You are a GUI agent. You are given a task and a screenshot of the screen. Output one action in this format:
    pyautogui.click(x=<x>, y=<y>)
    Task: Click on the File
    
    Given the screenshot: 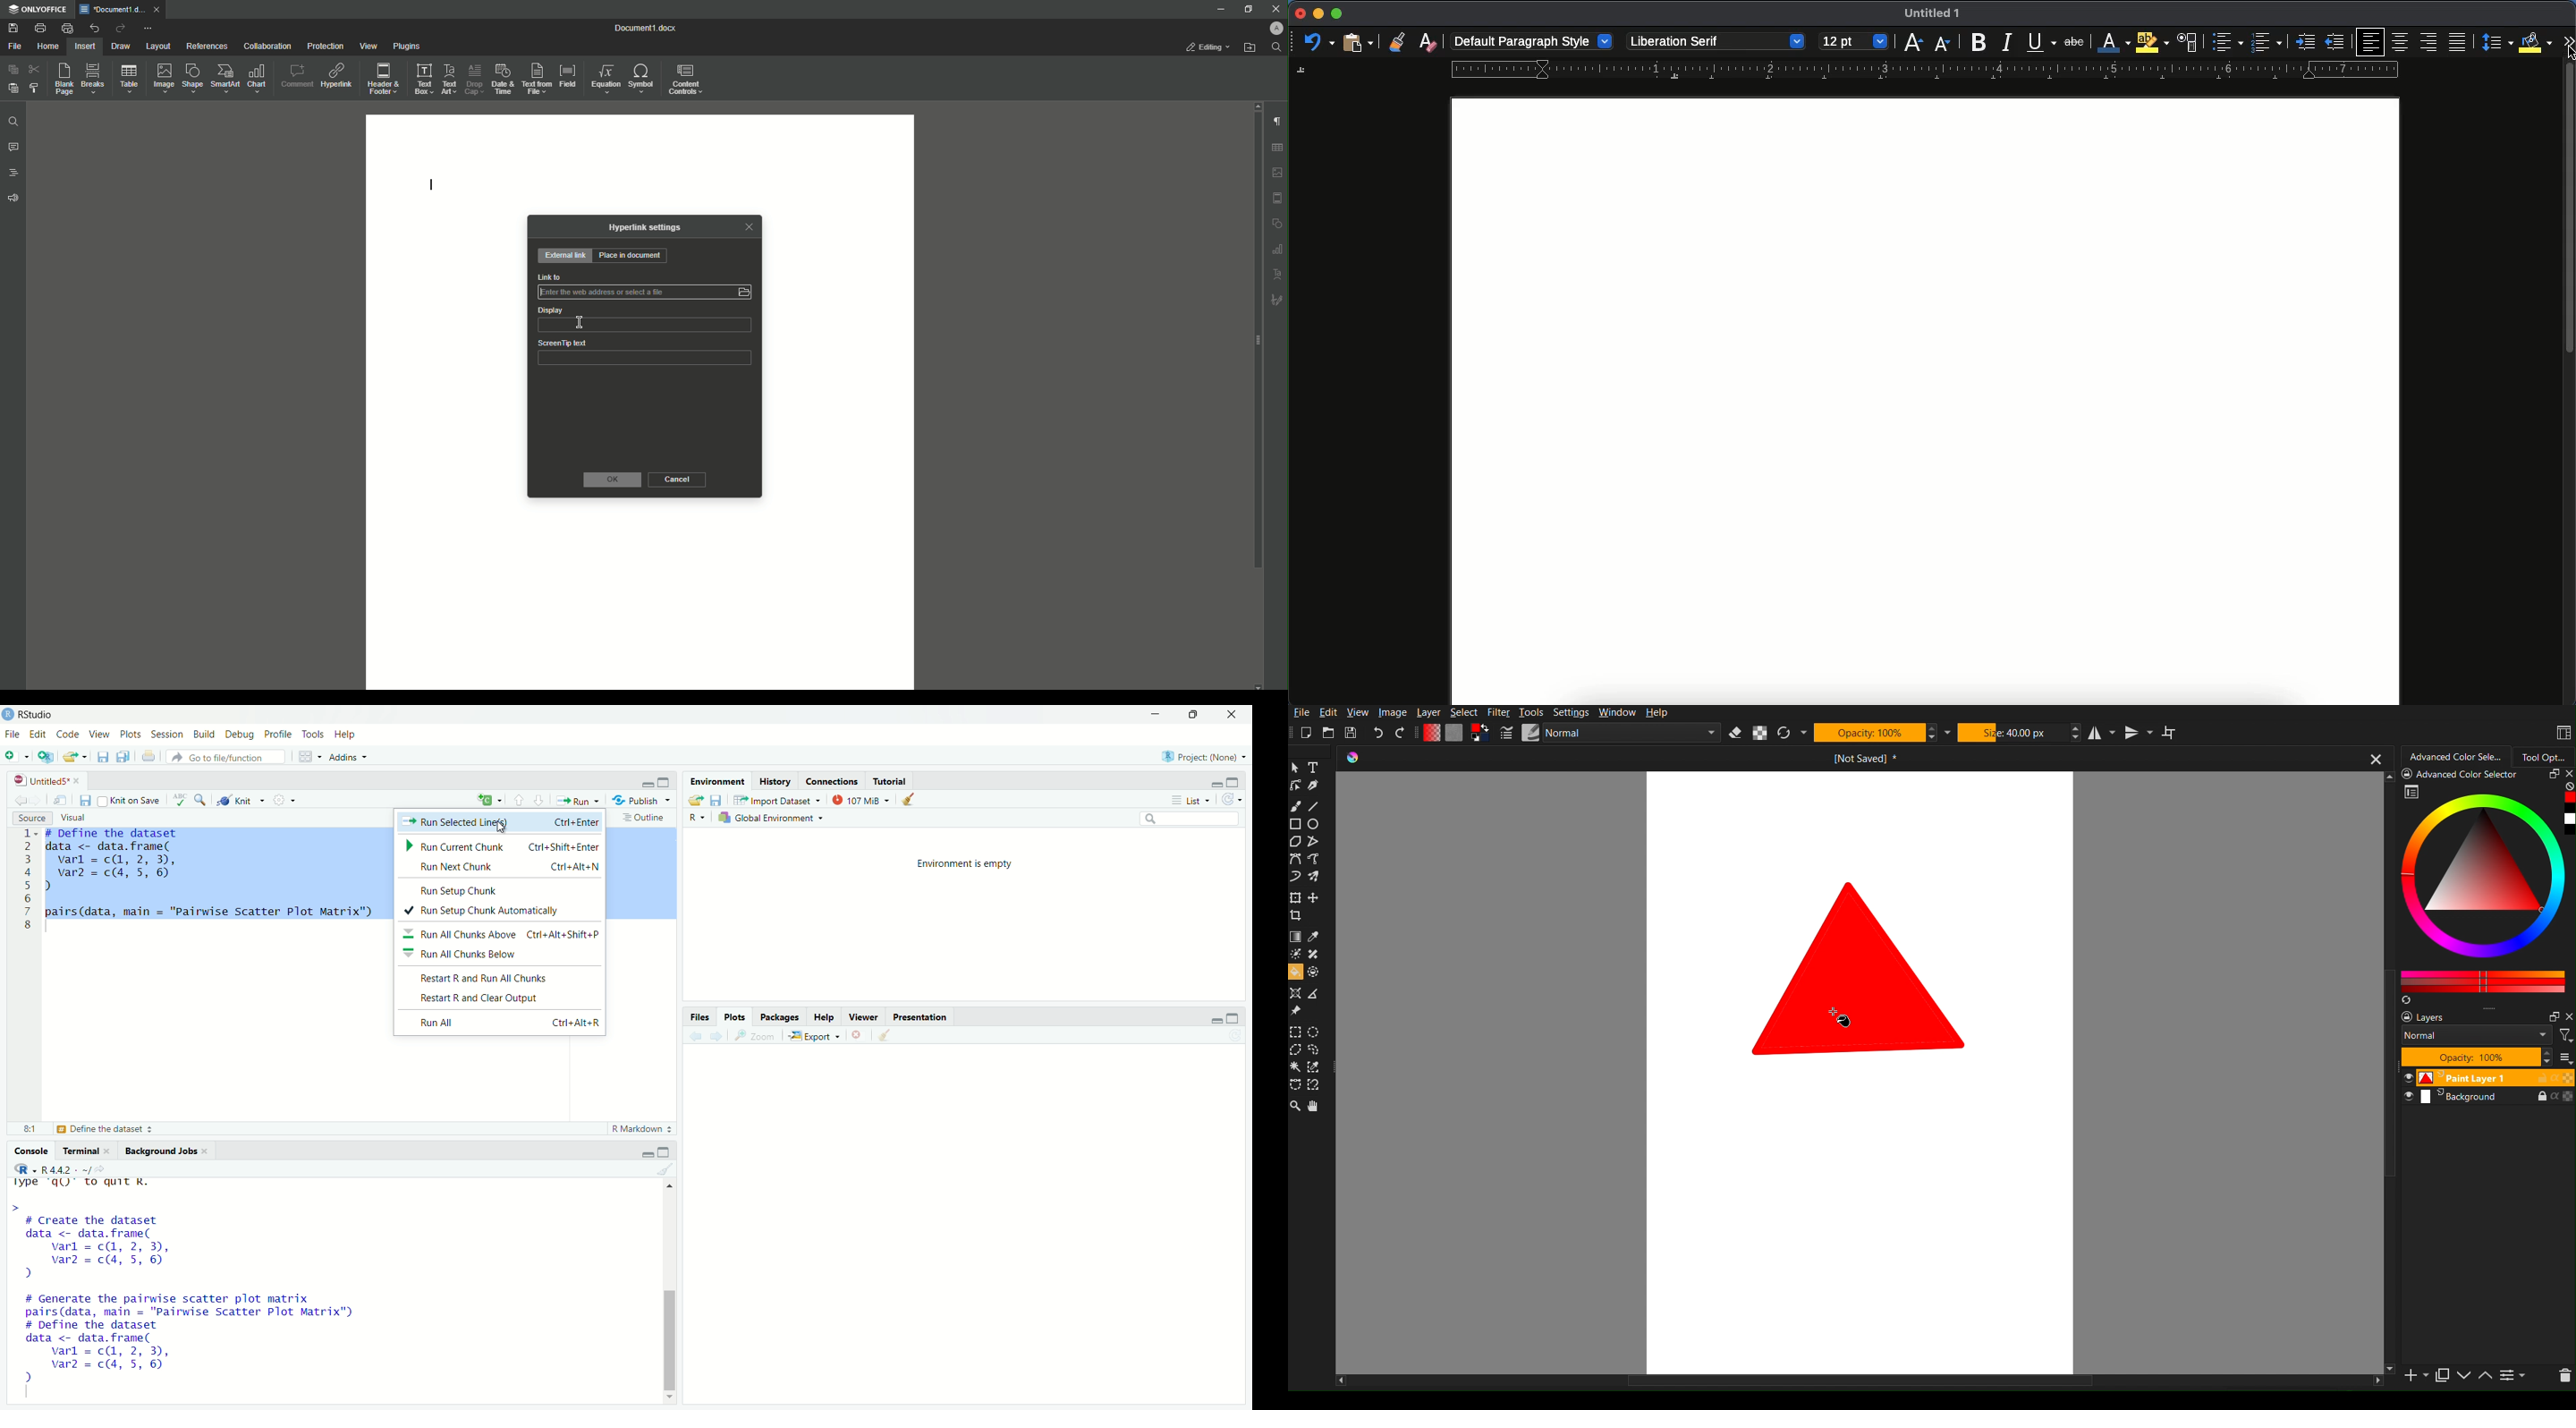 What is the action you would take?
    pyautogui.click(x=13, y=734)
    